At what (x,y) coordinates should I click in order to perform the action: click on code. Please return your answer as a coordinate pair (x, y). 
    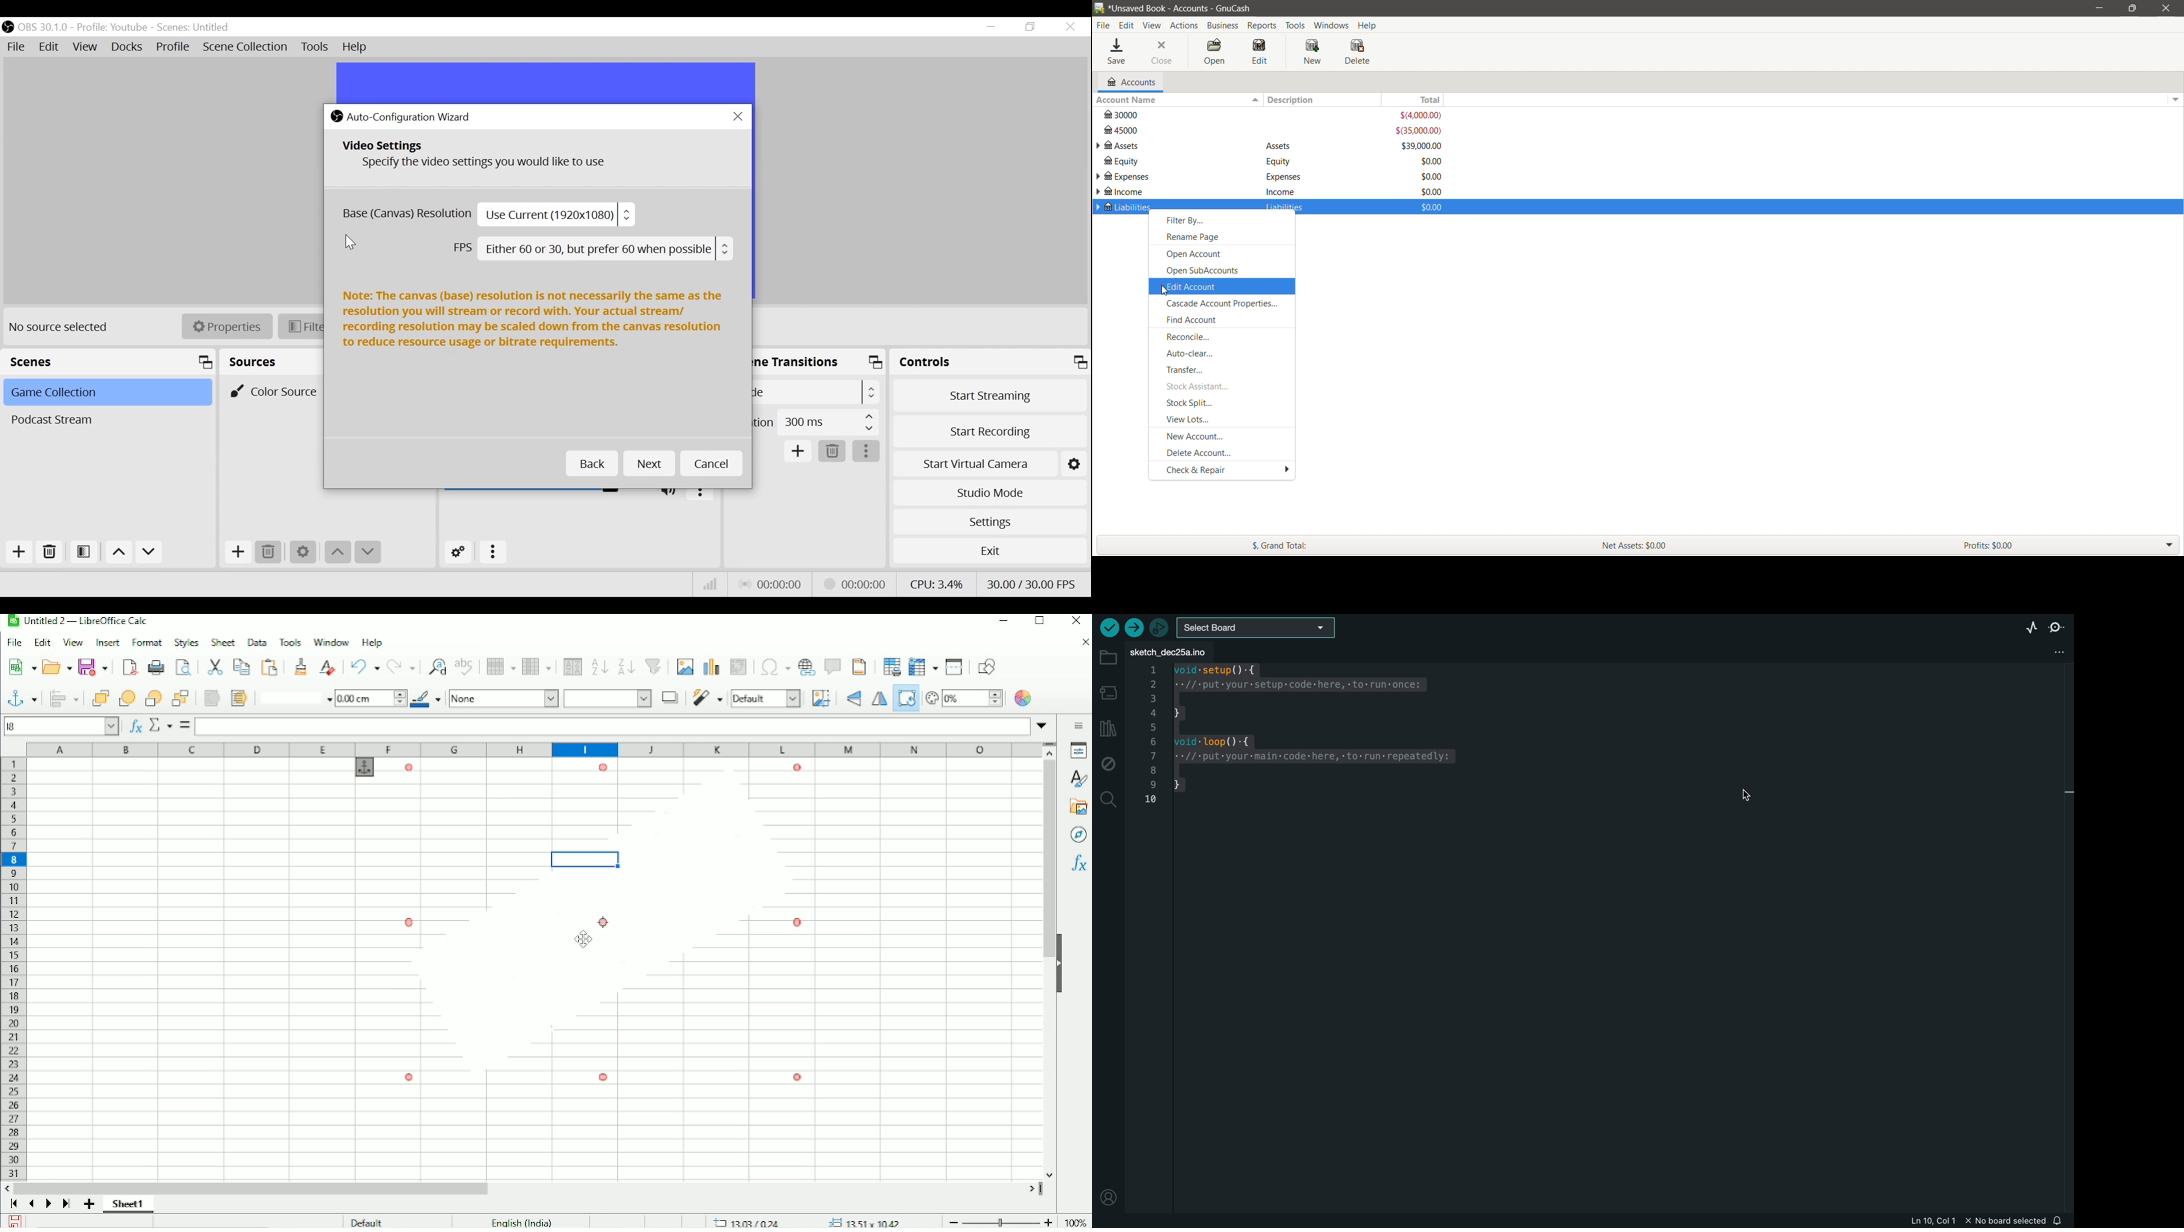
    Looking at the image, I should click on (1301, 740).